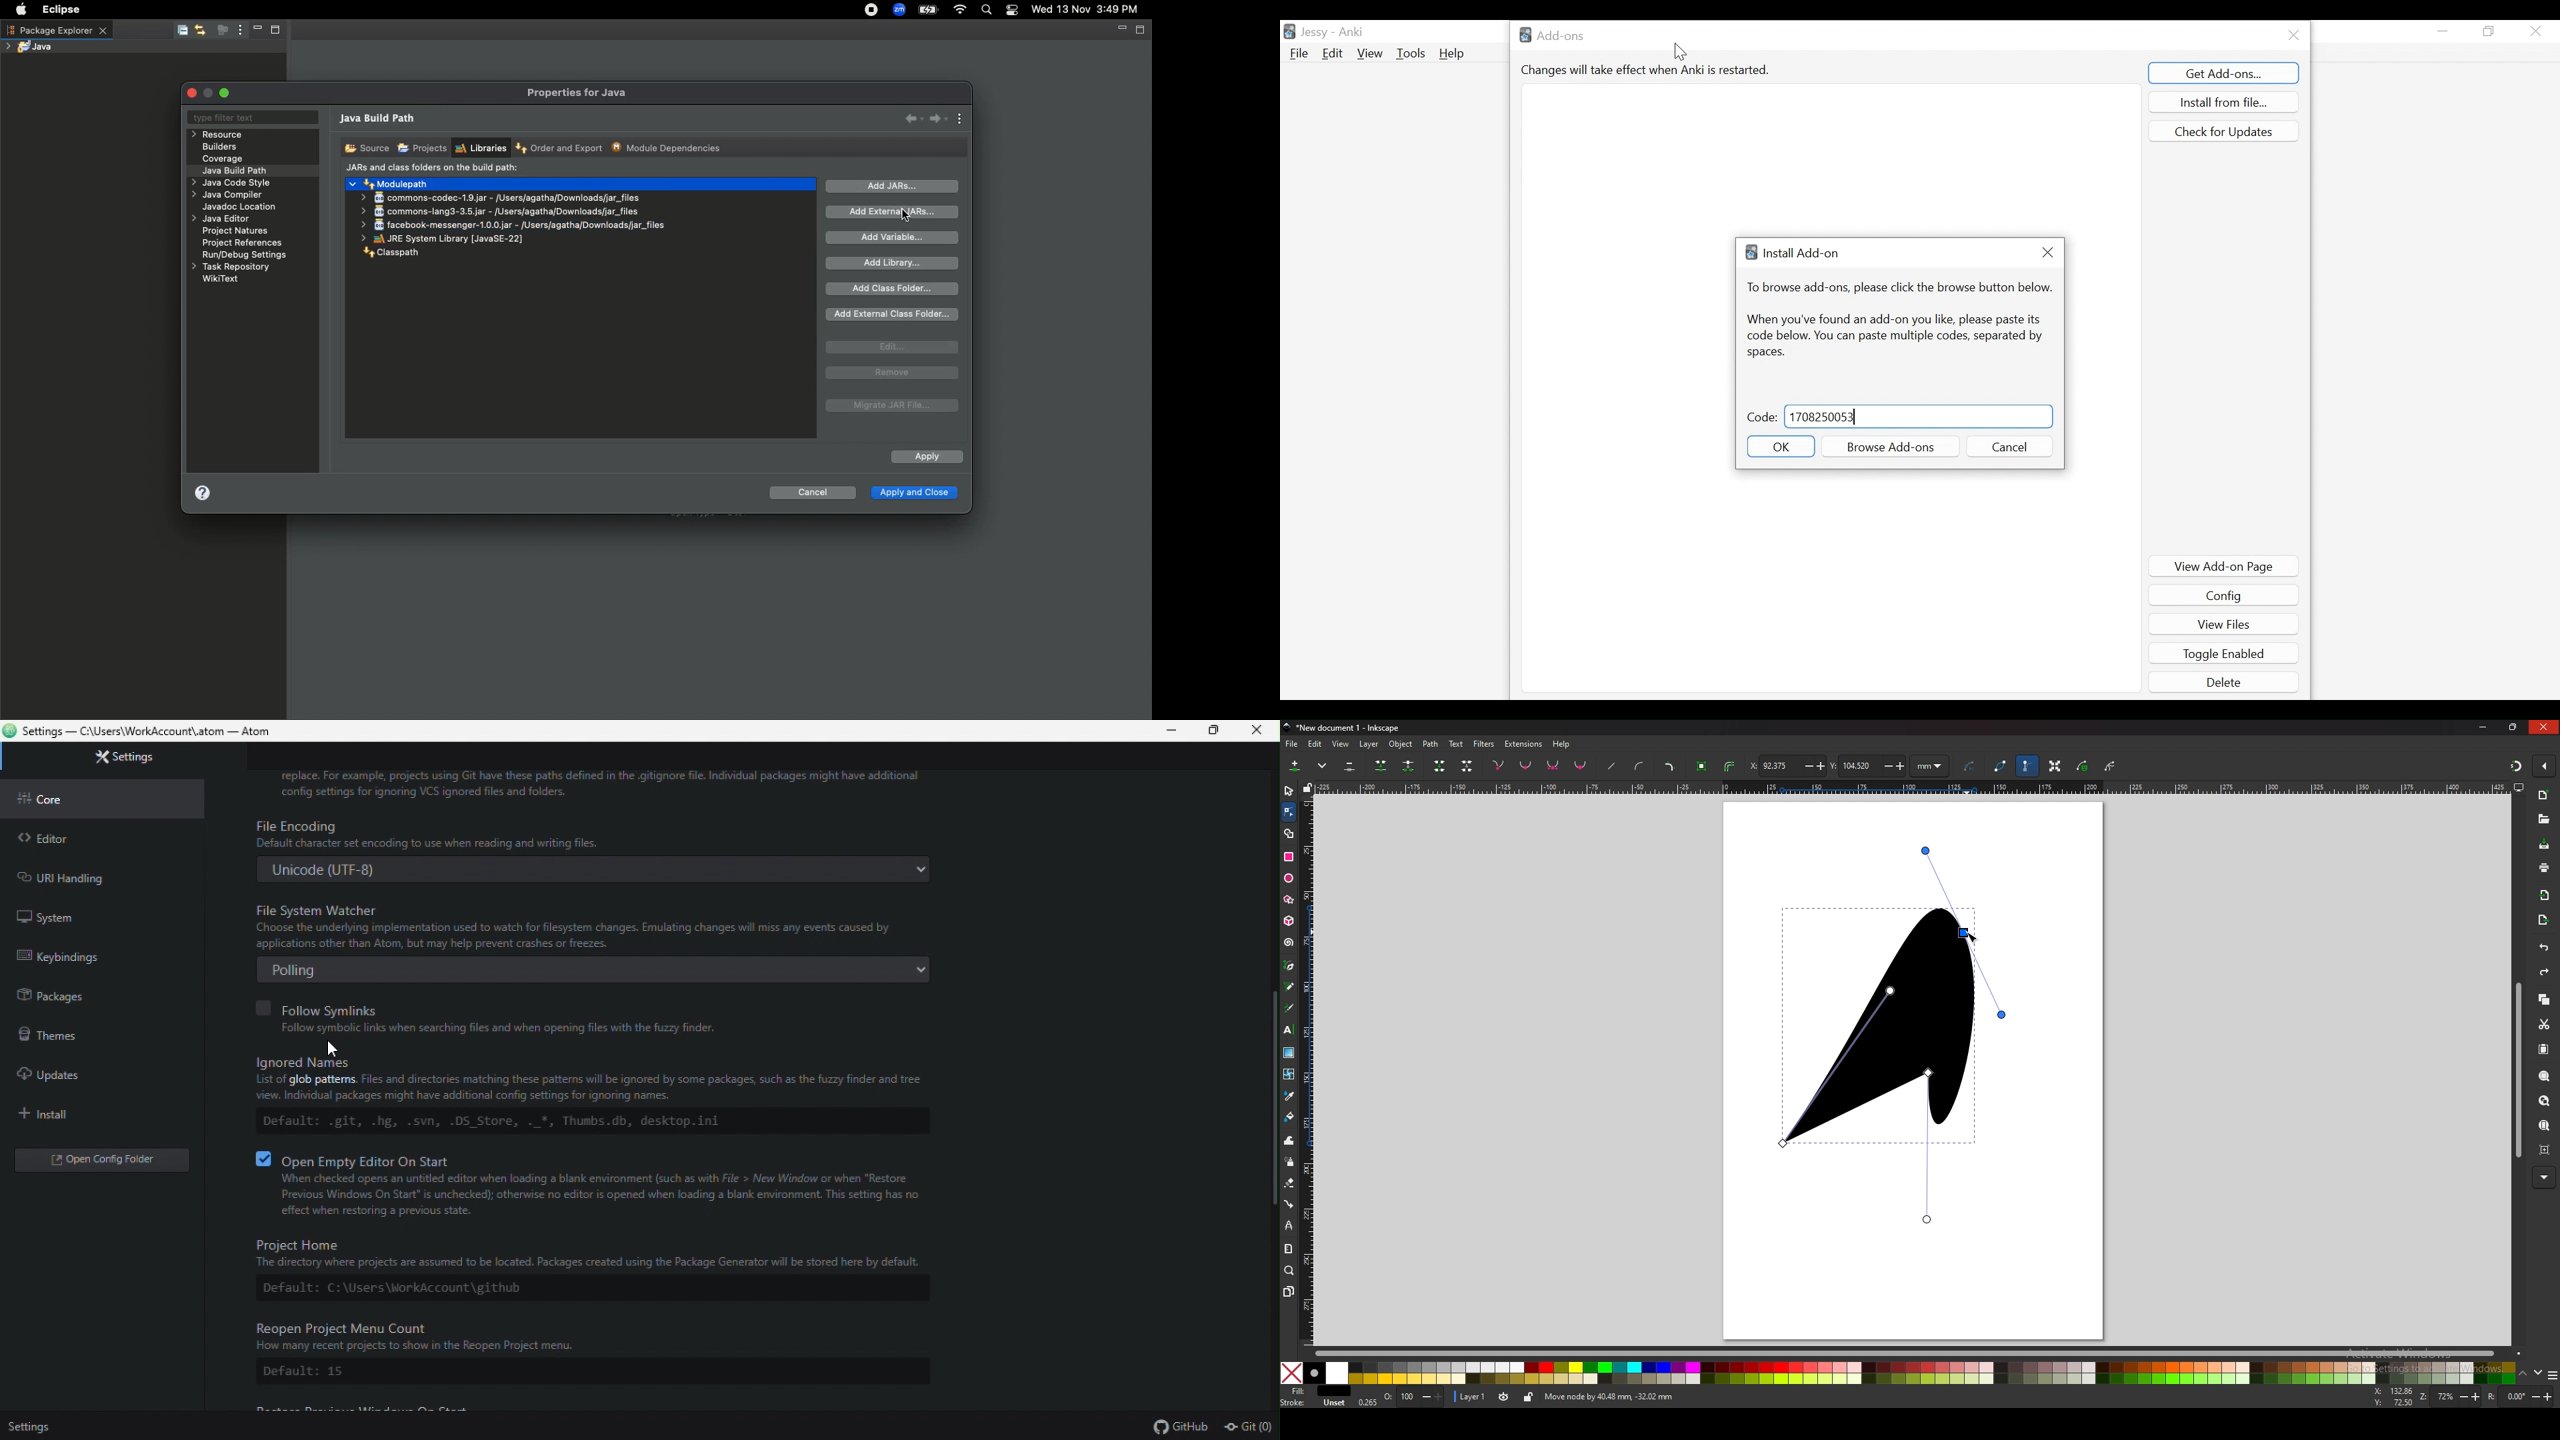 Image resolution: width=2576 pixels, height=1456 pixels. What do you see at coordinates (2225, 653) in the screenshot?
I see `Toggle Enabled` at bounding box center [2225, 653].